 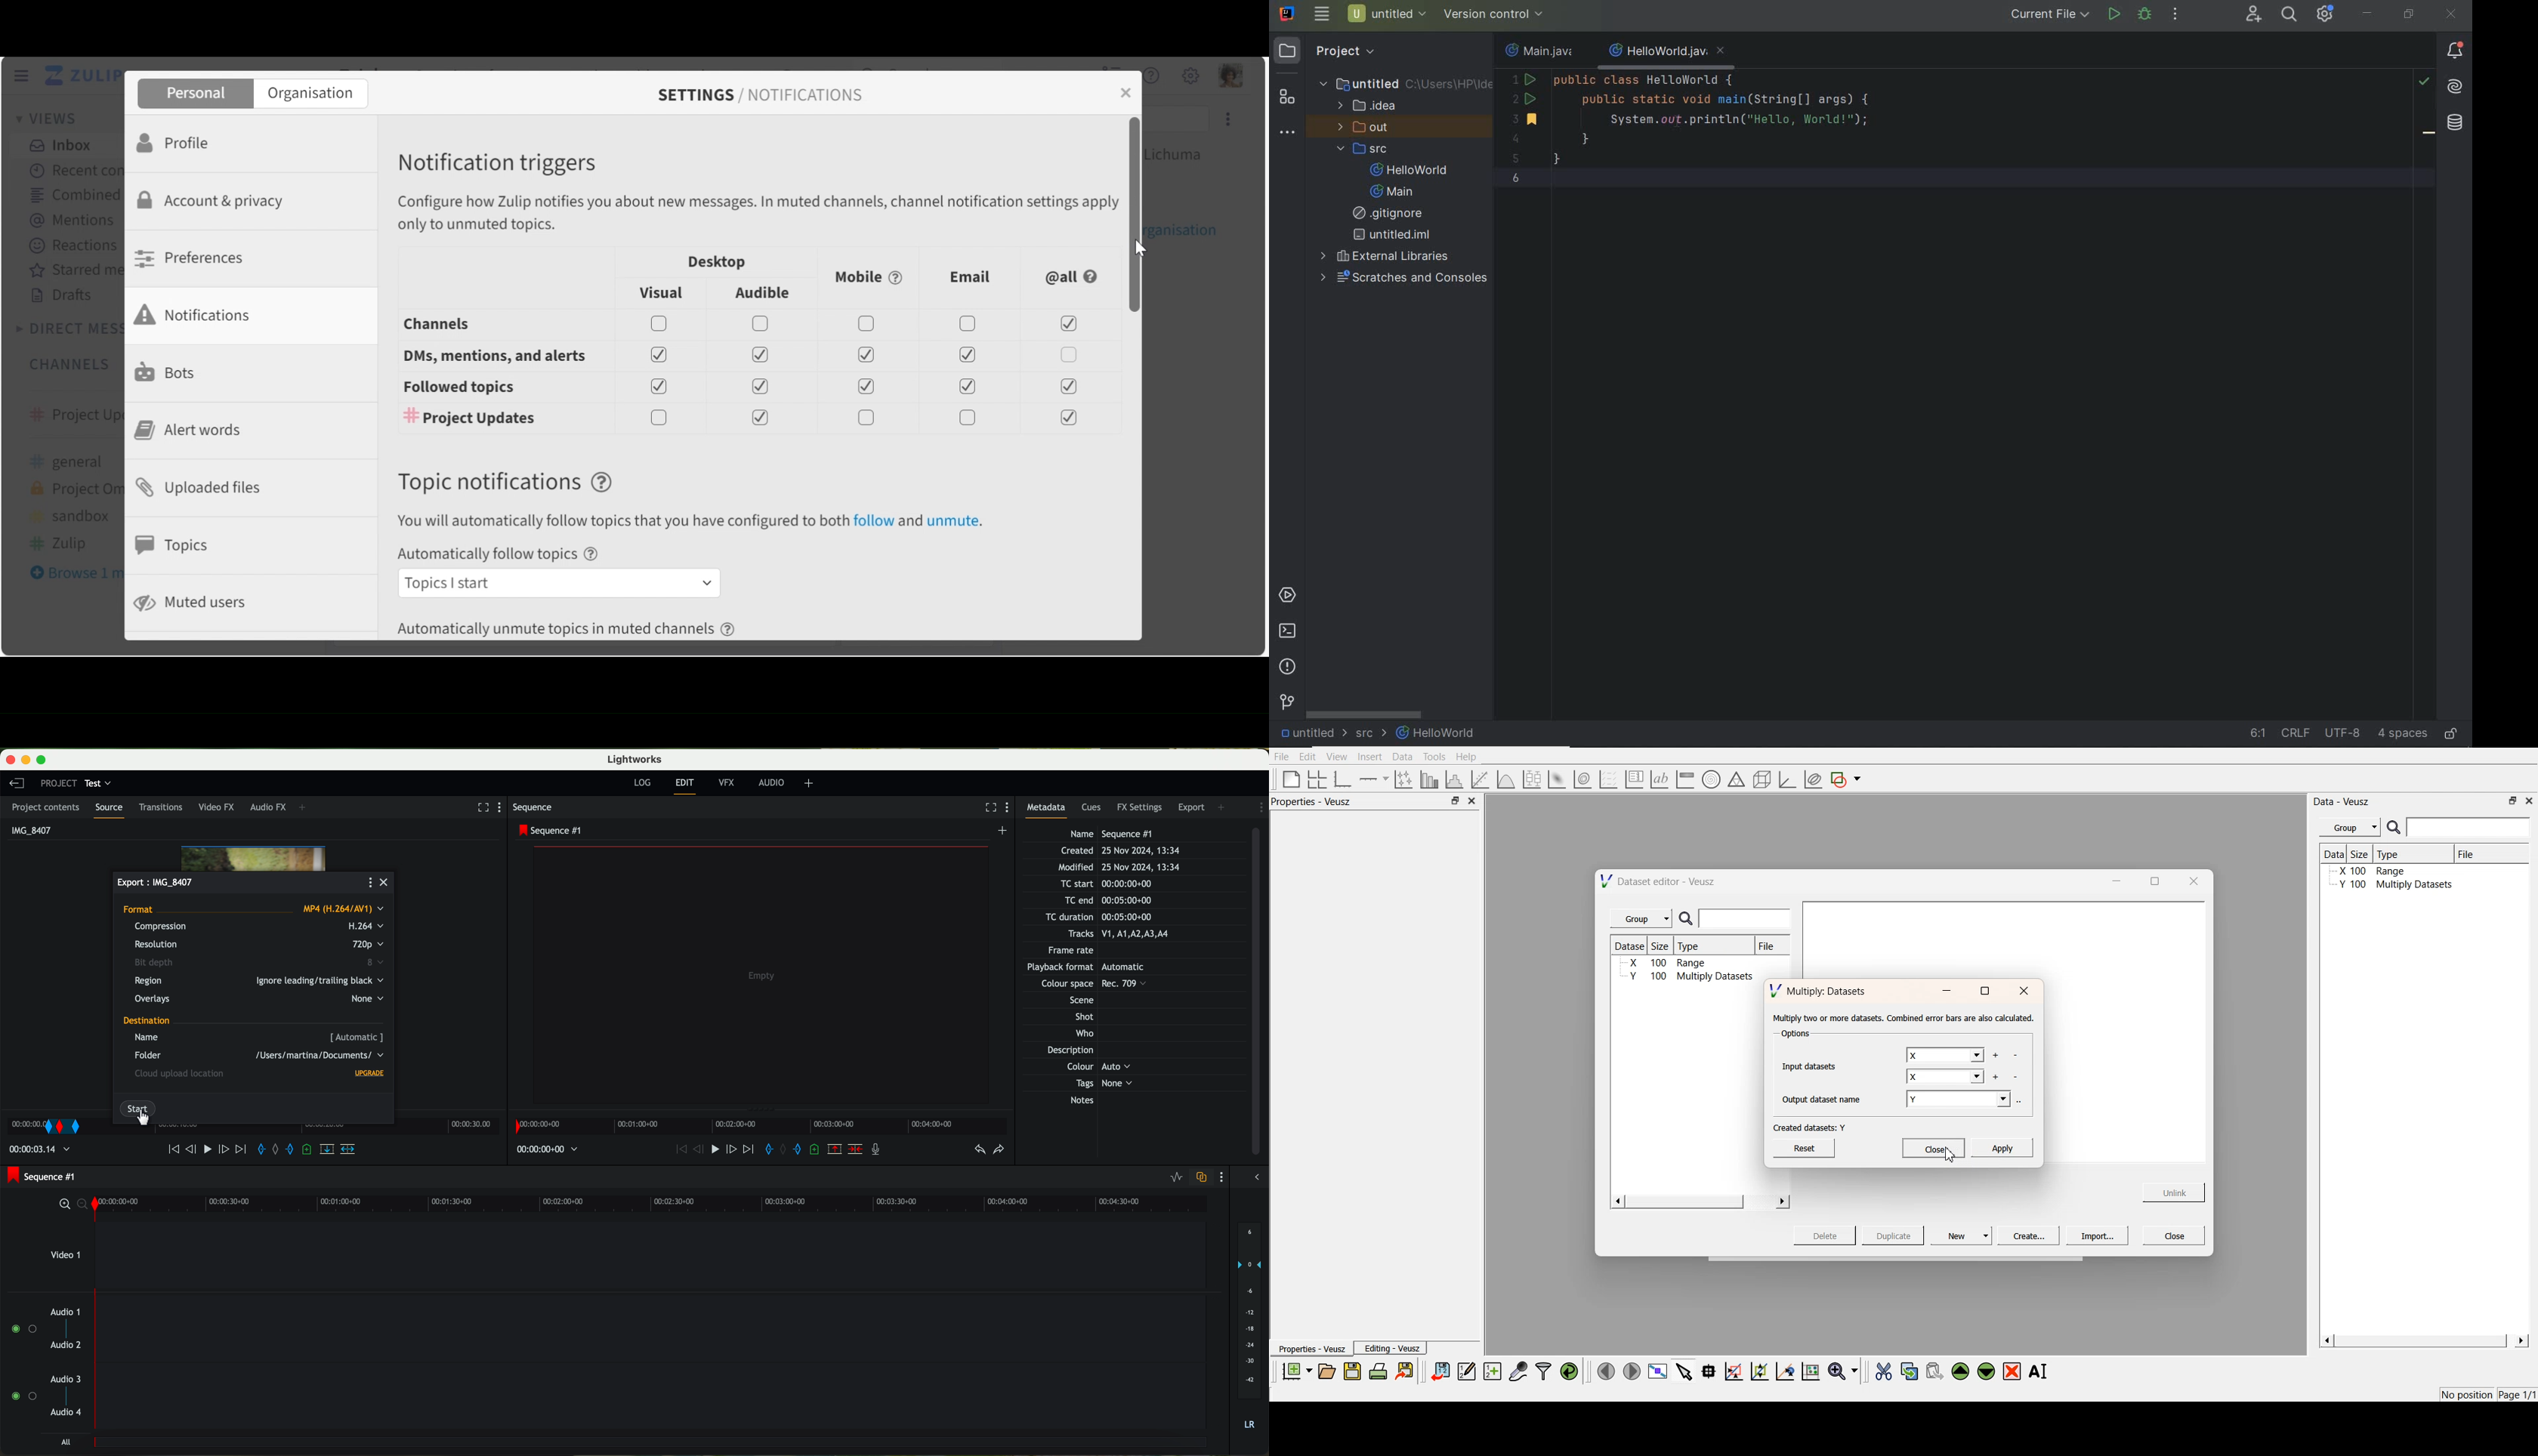 I want to click on Account & Privacy, so click(x=215, y=202).